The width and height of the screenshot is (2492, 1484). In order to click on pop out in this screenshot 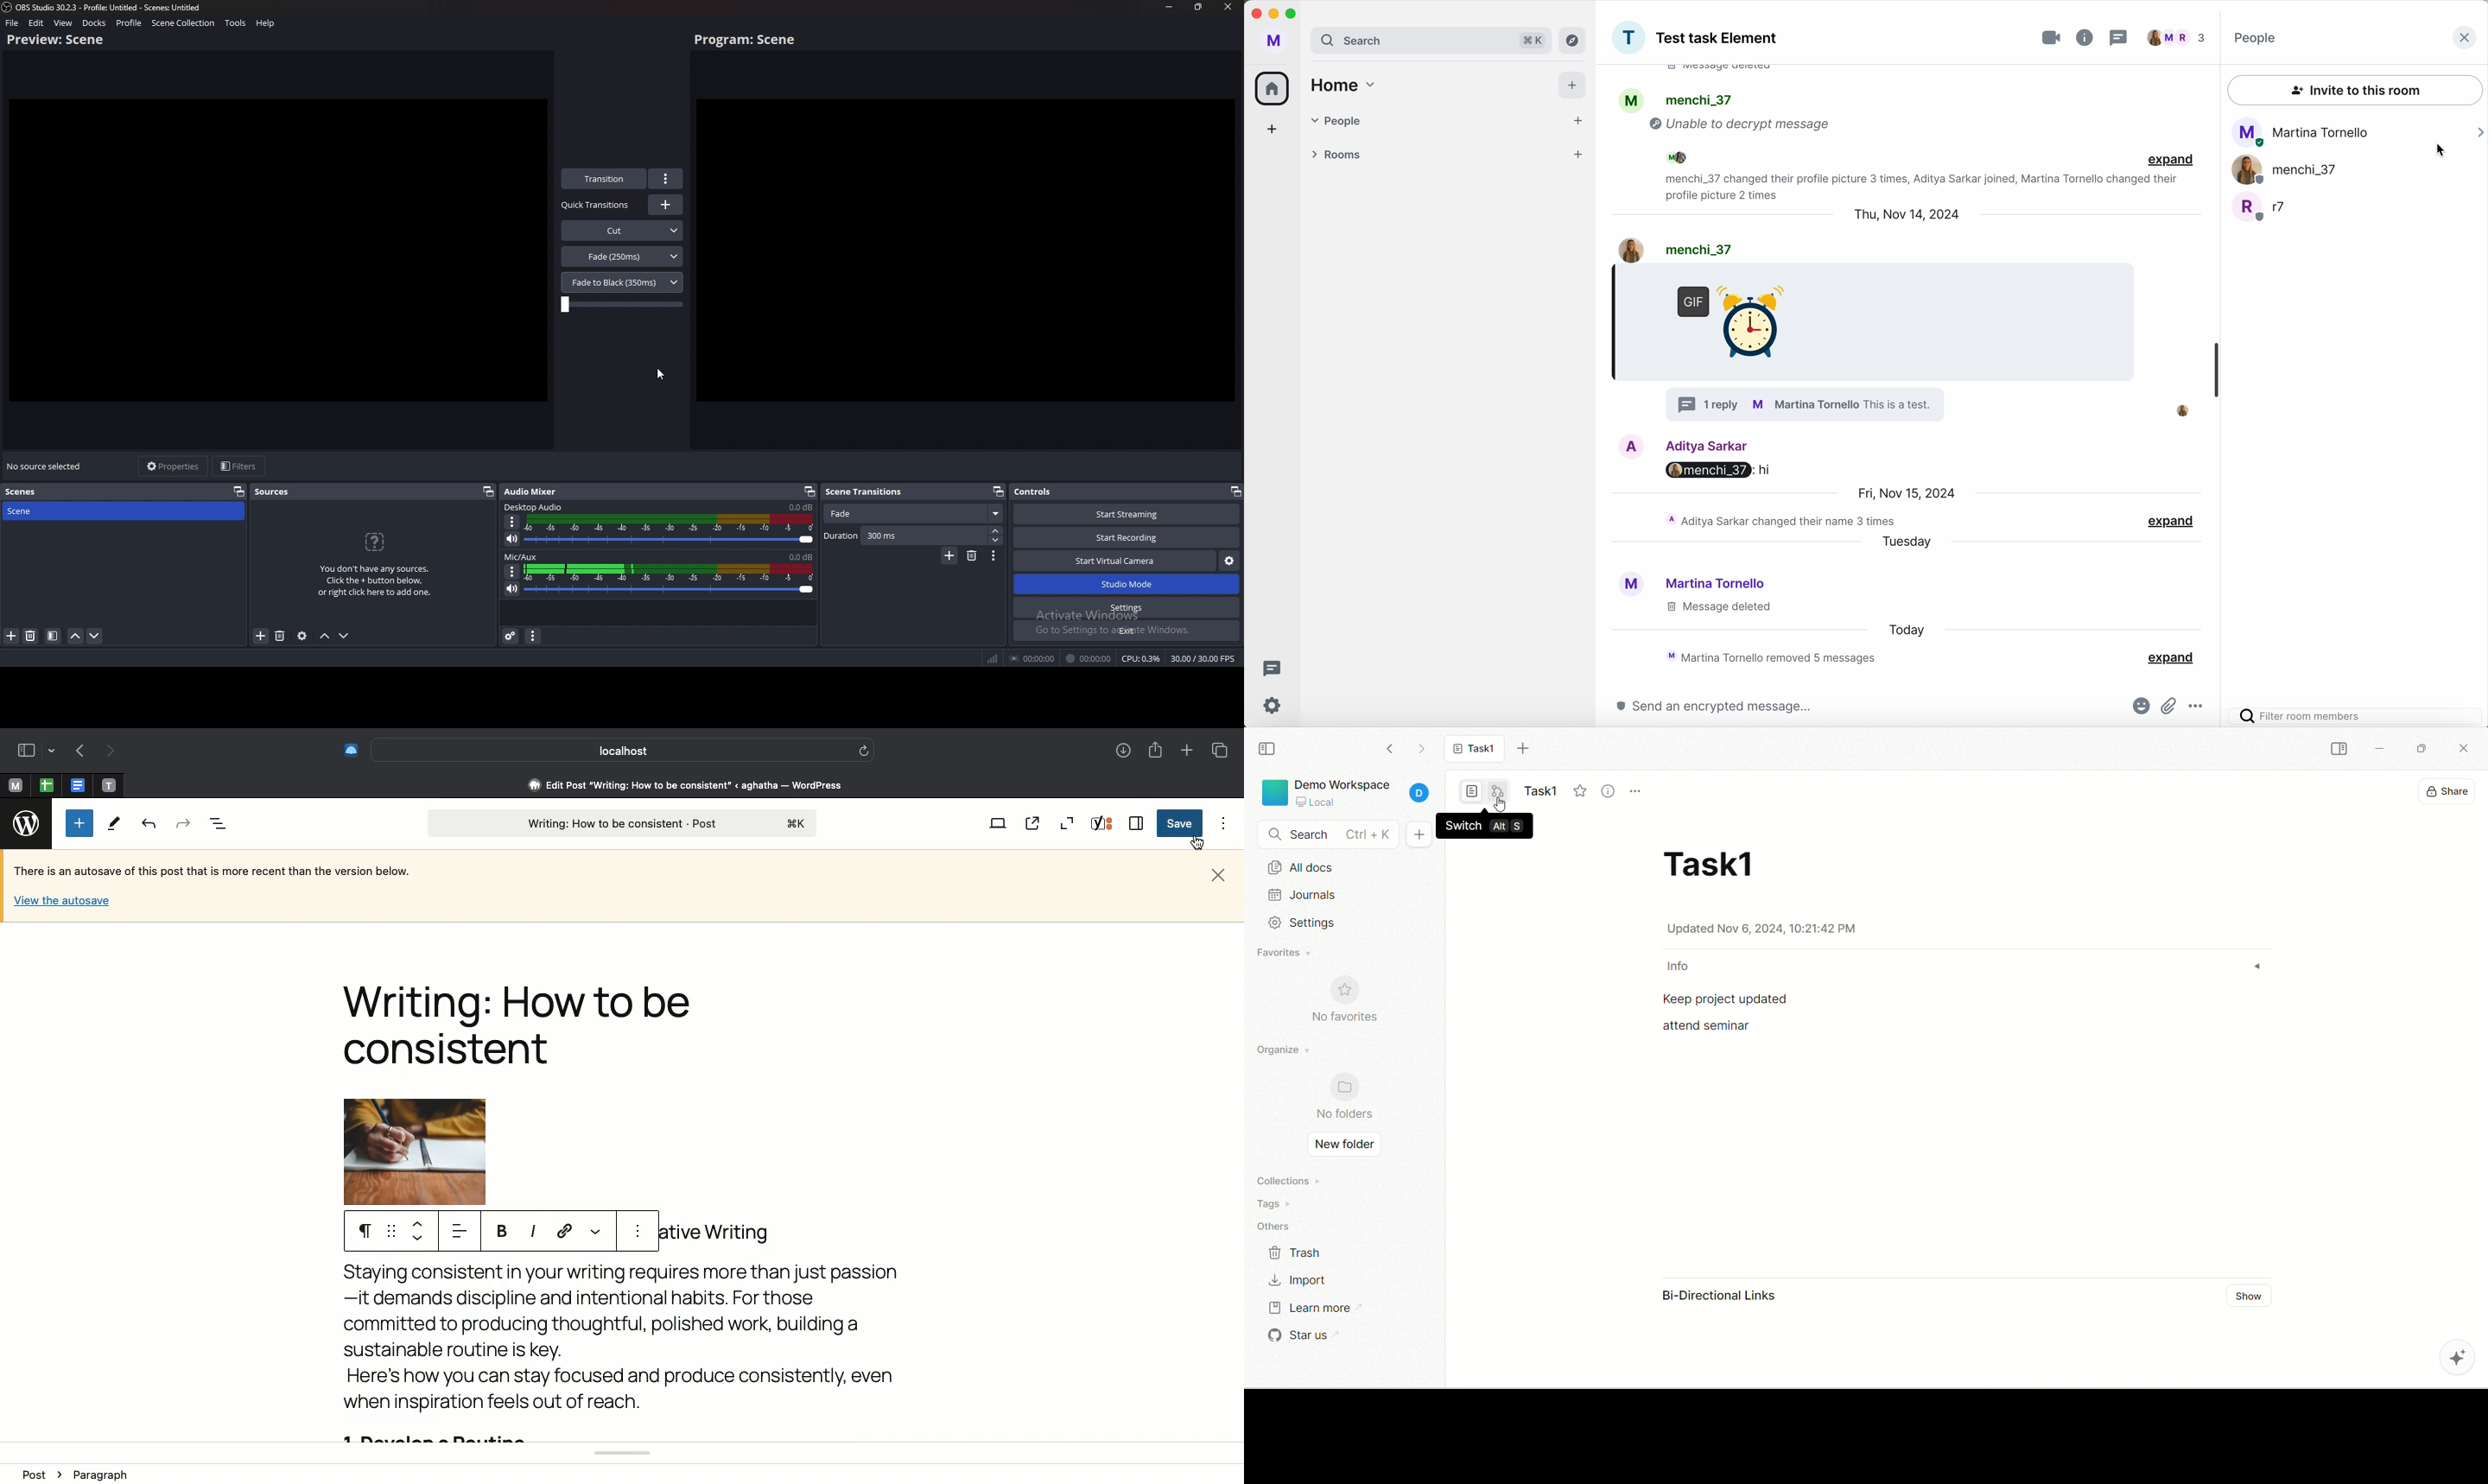, I will do `click(488, 492)`.